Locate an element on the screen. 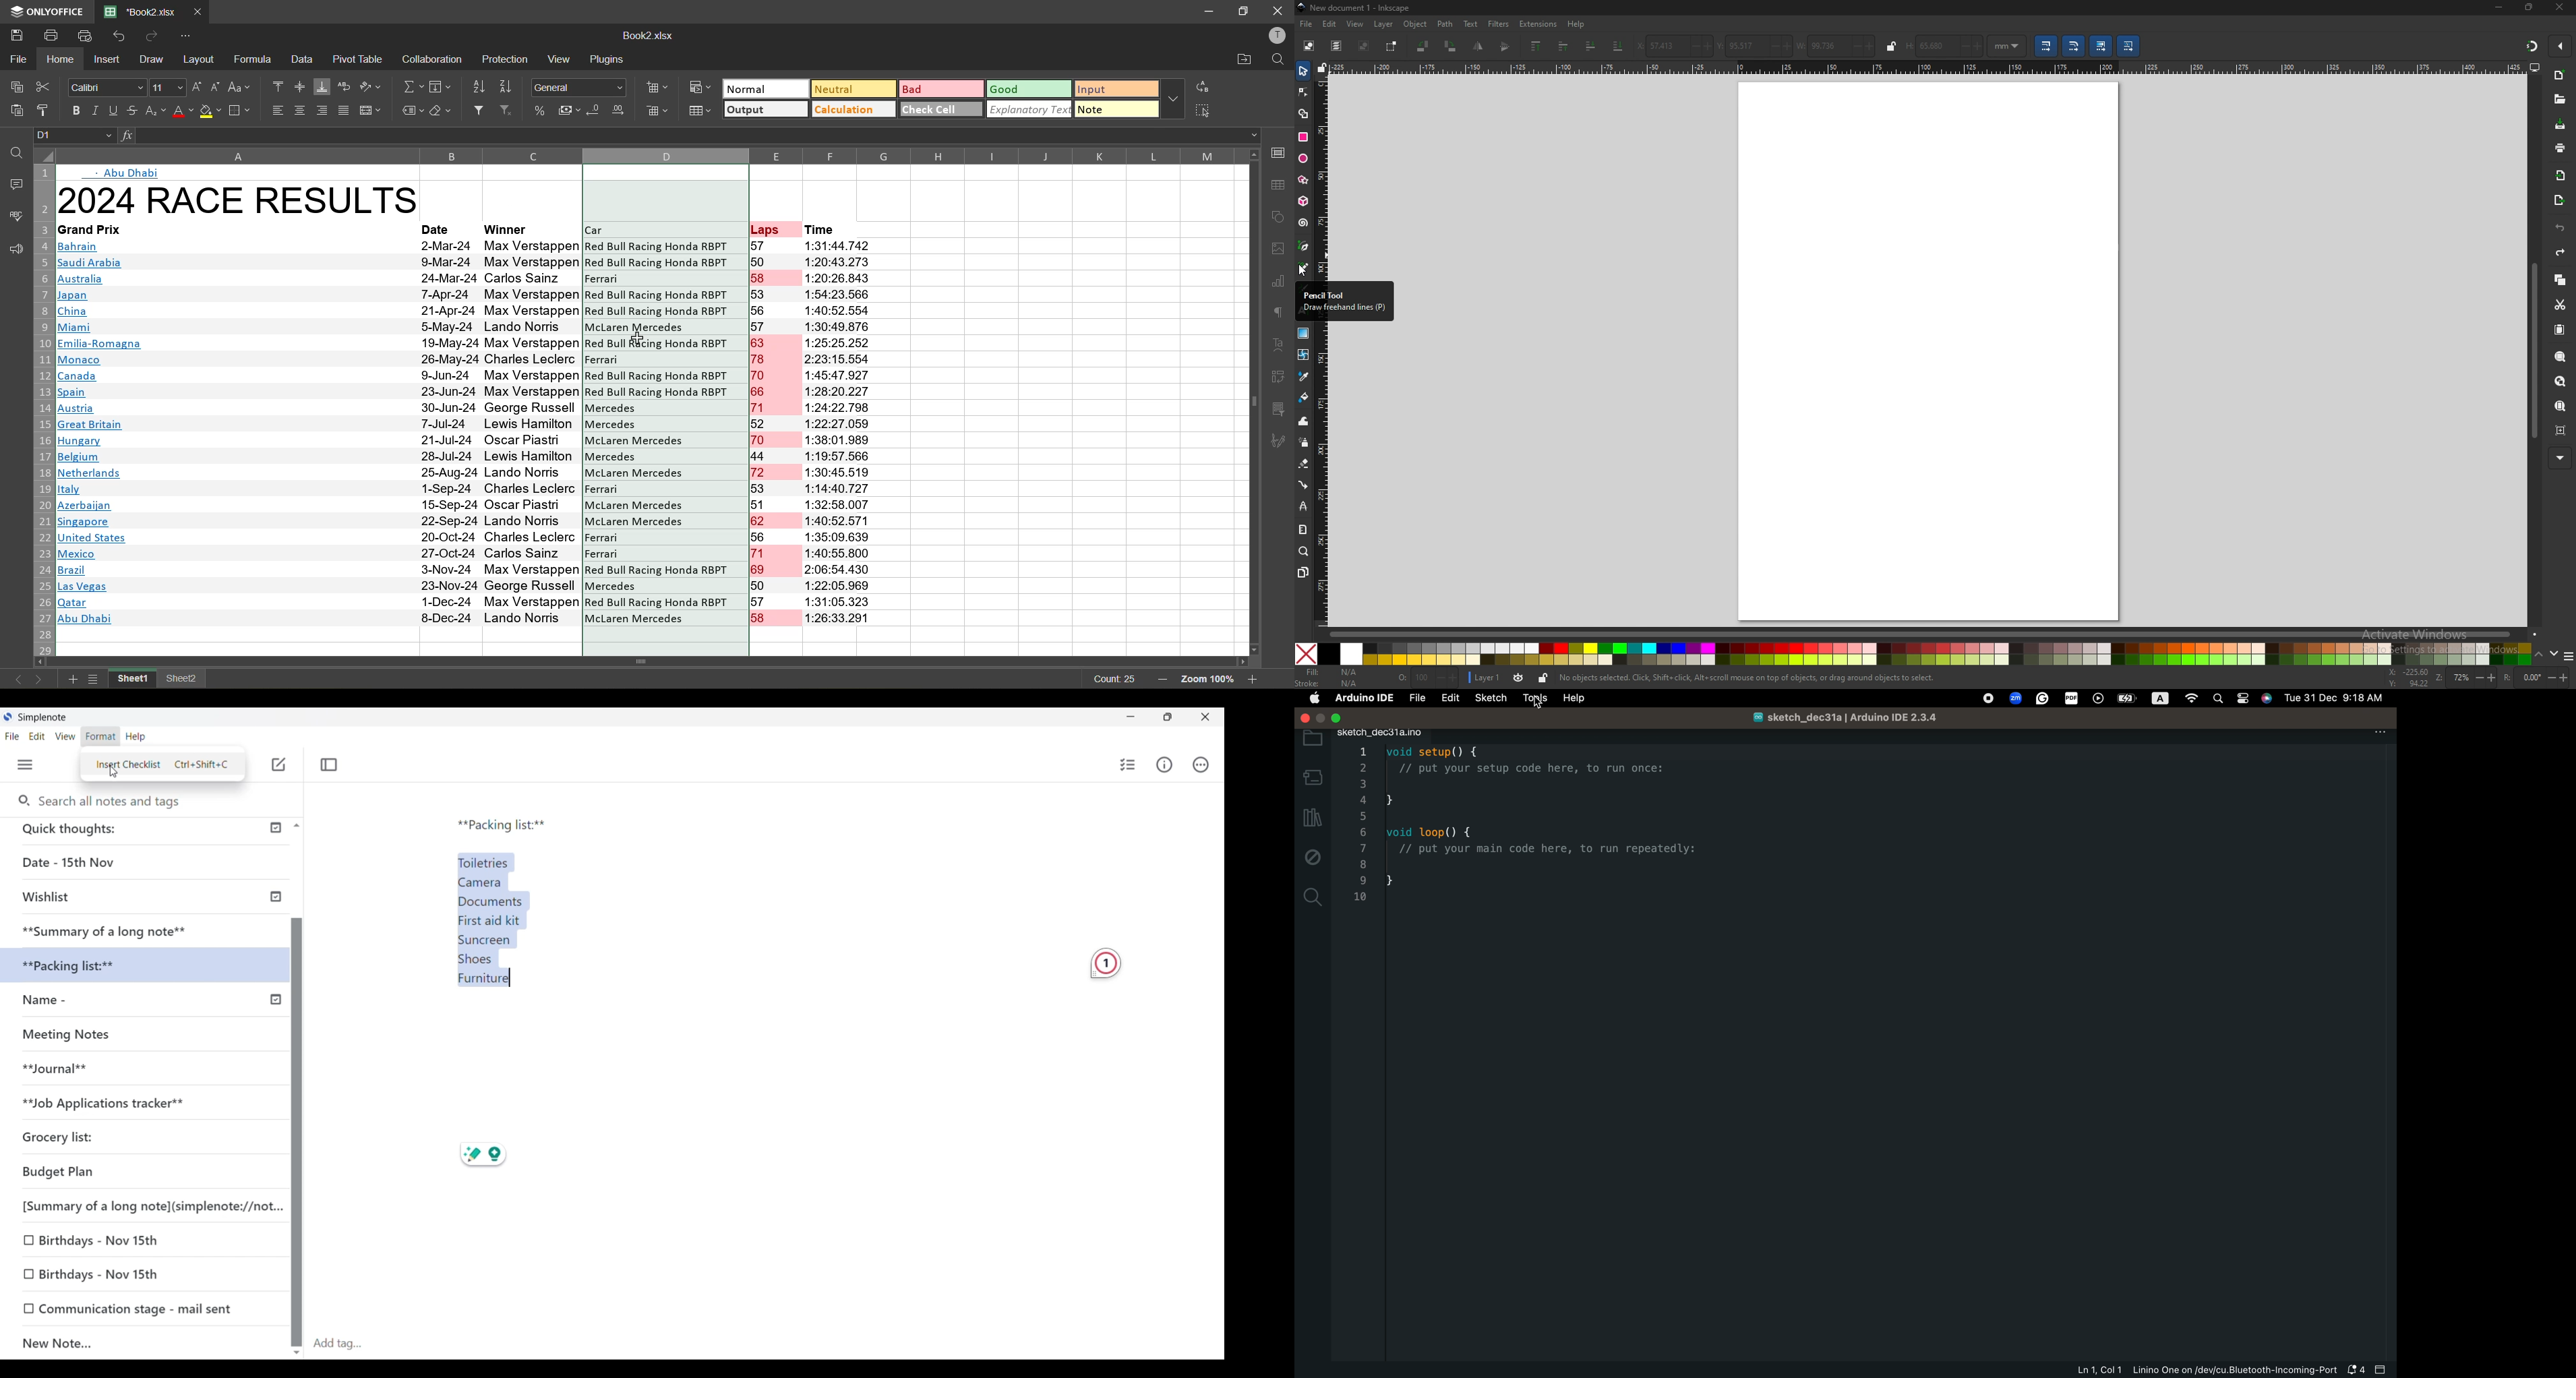 The width and height of the screenshot is (2576, 1400). align top is located at coordinates (276, 86).